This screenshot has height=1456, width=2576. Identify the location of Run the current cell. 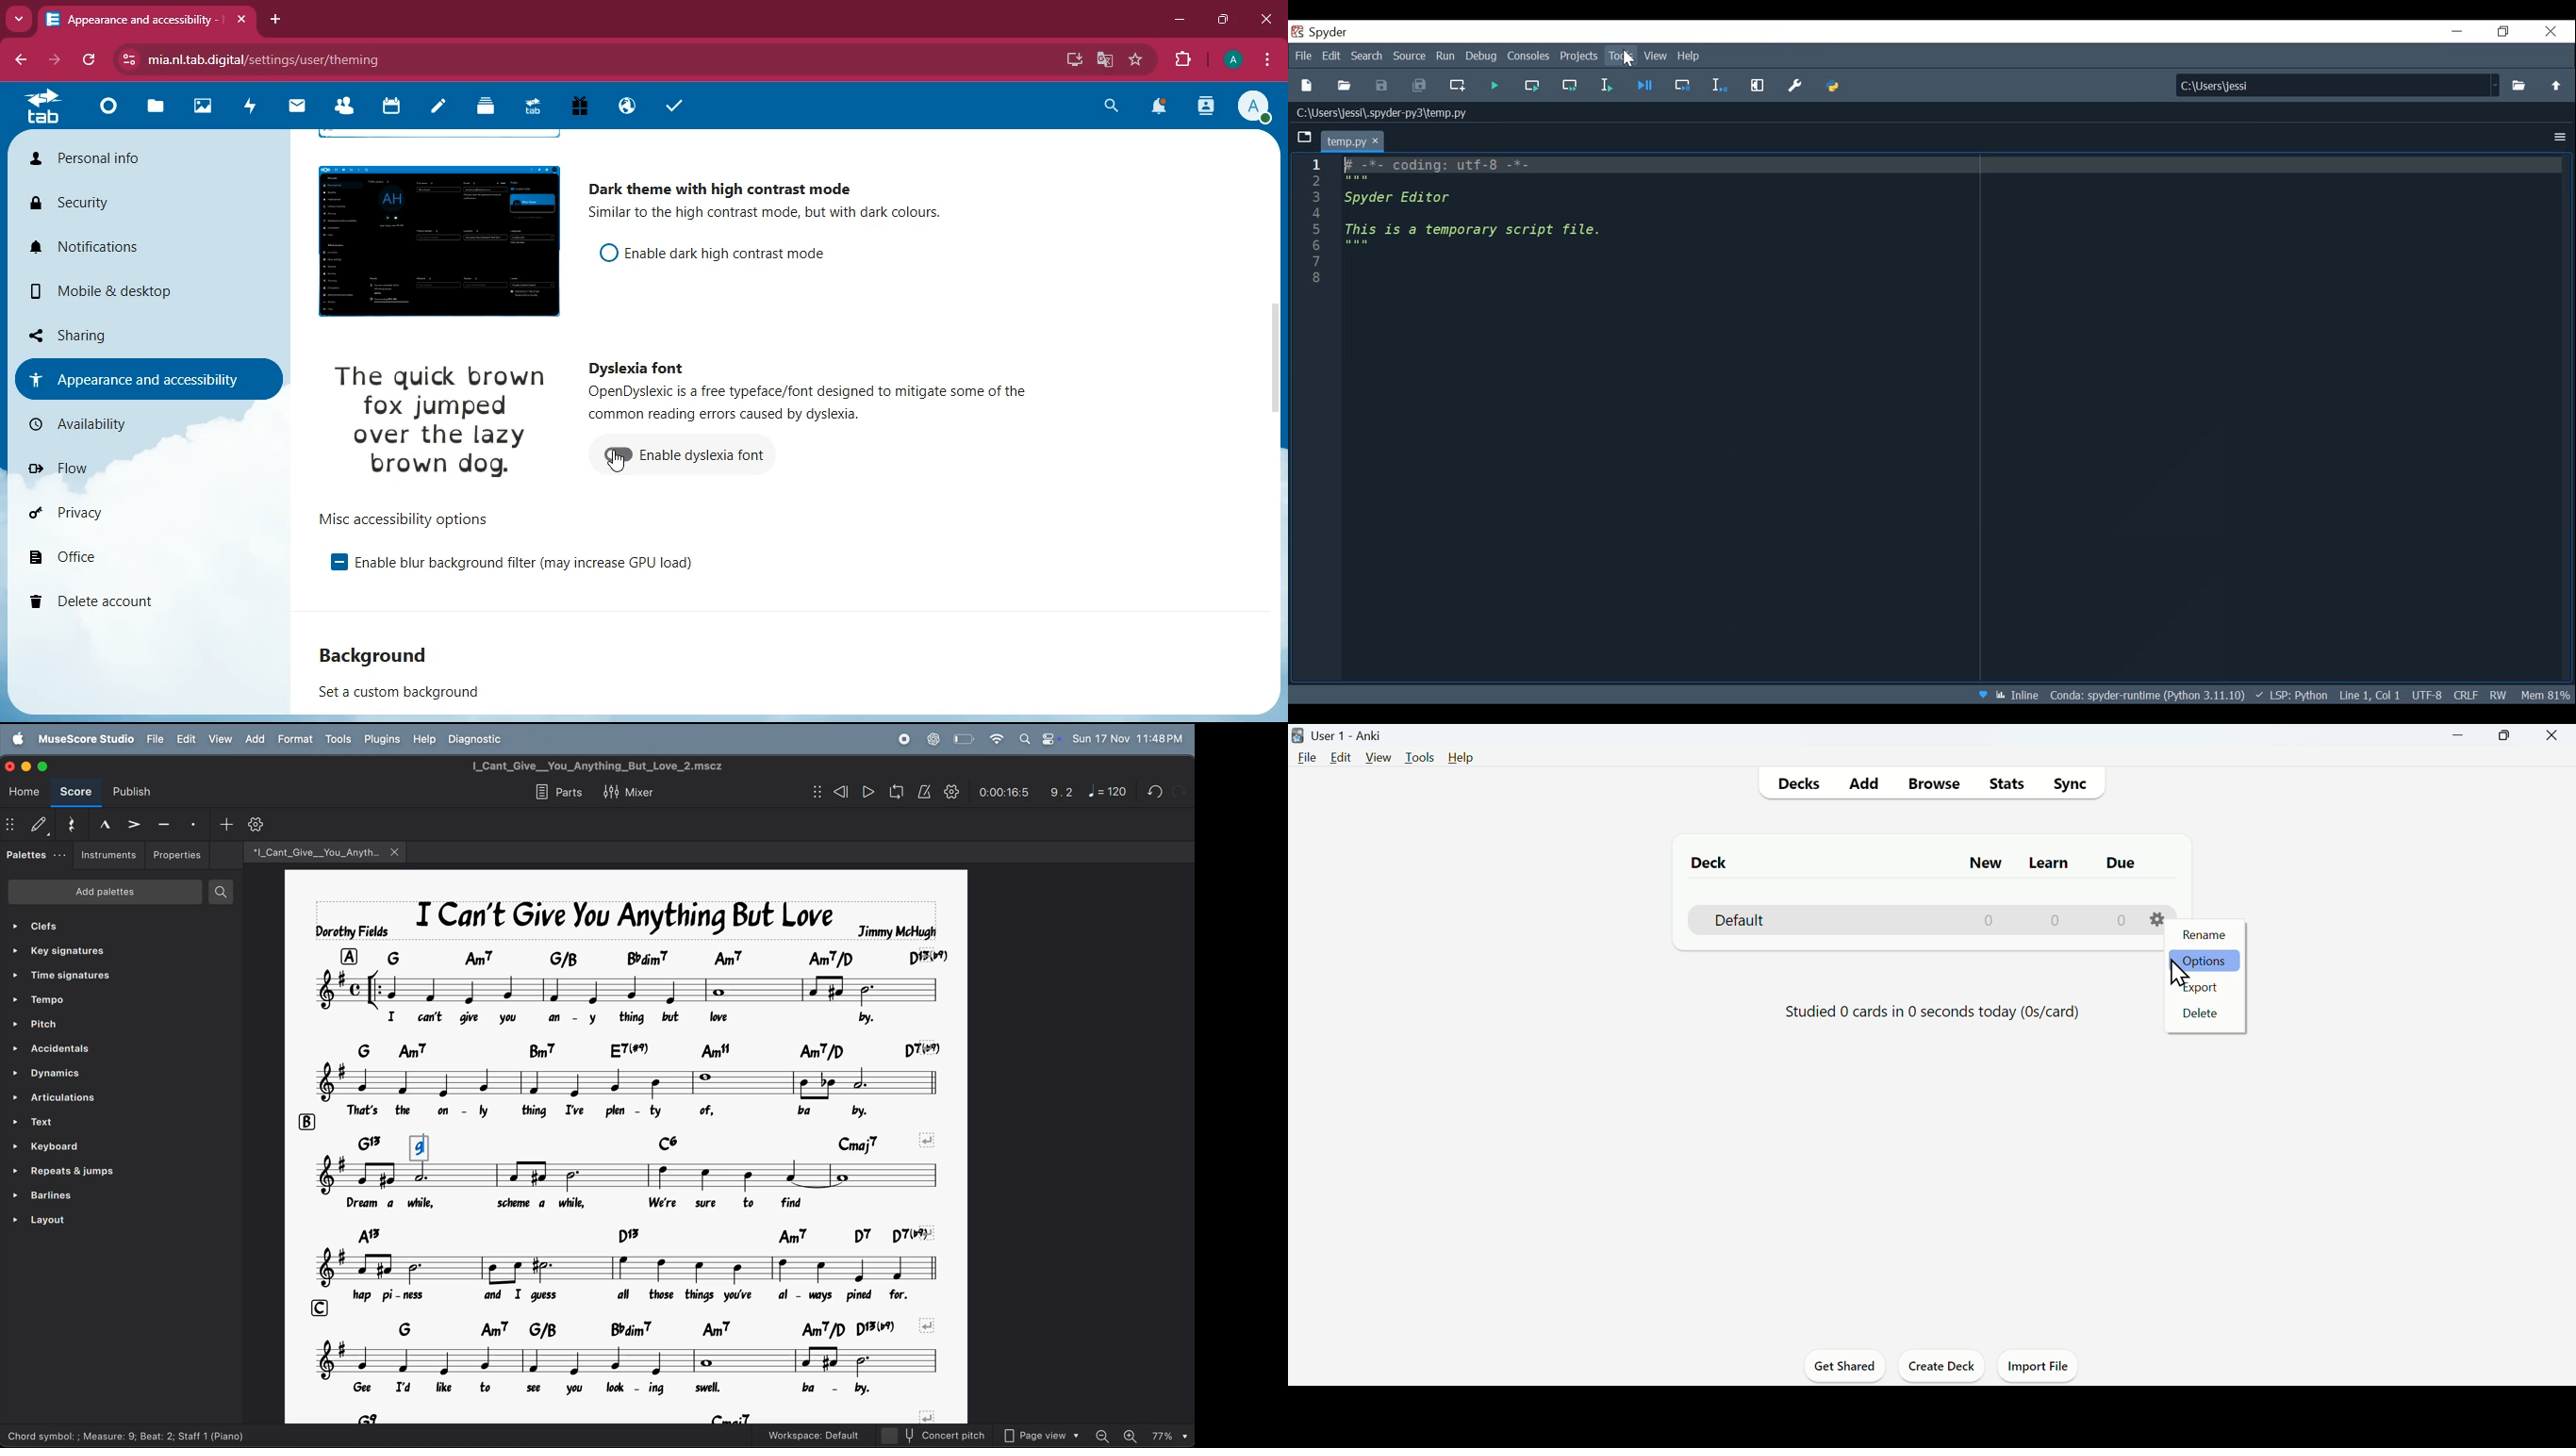
(1531, 86).